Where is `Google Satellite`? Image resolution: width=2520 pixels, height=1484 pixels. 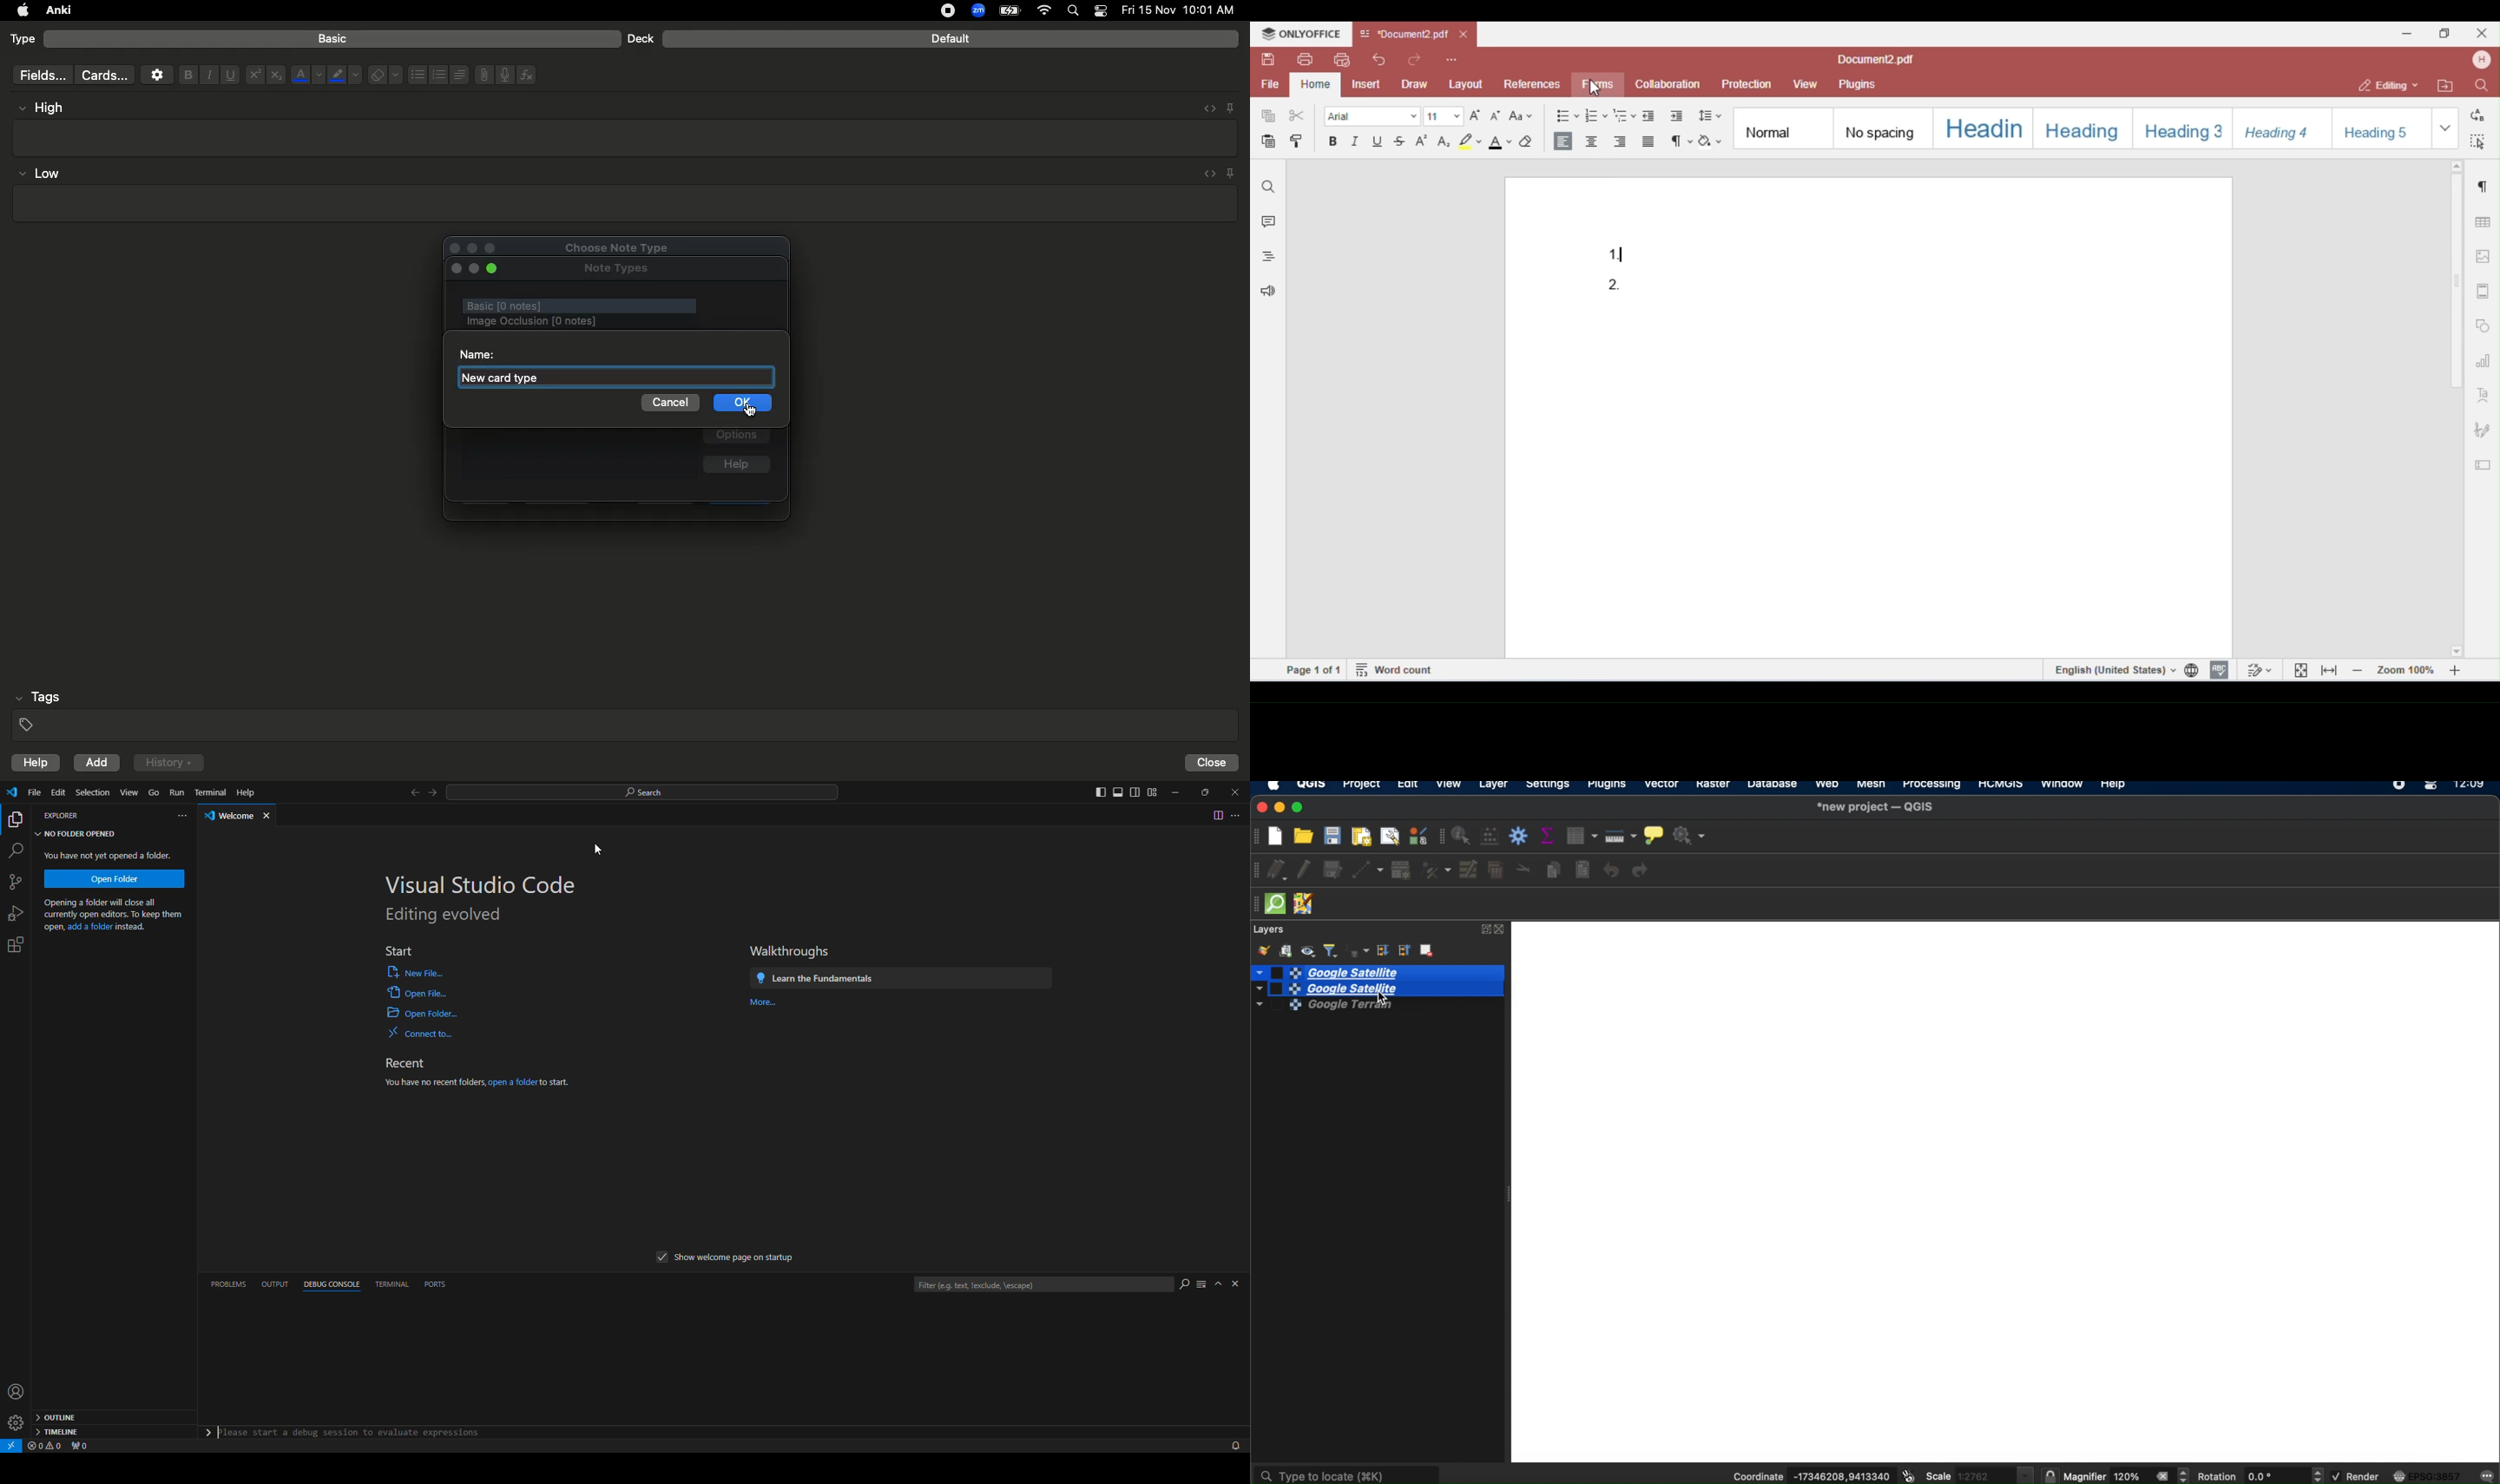 Google Satellite is located at coordinates (1346, 989).